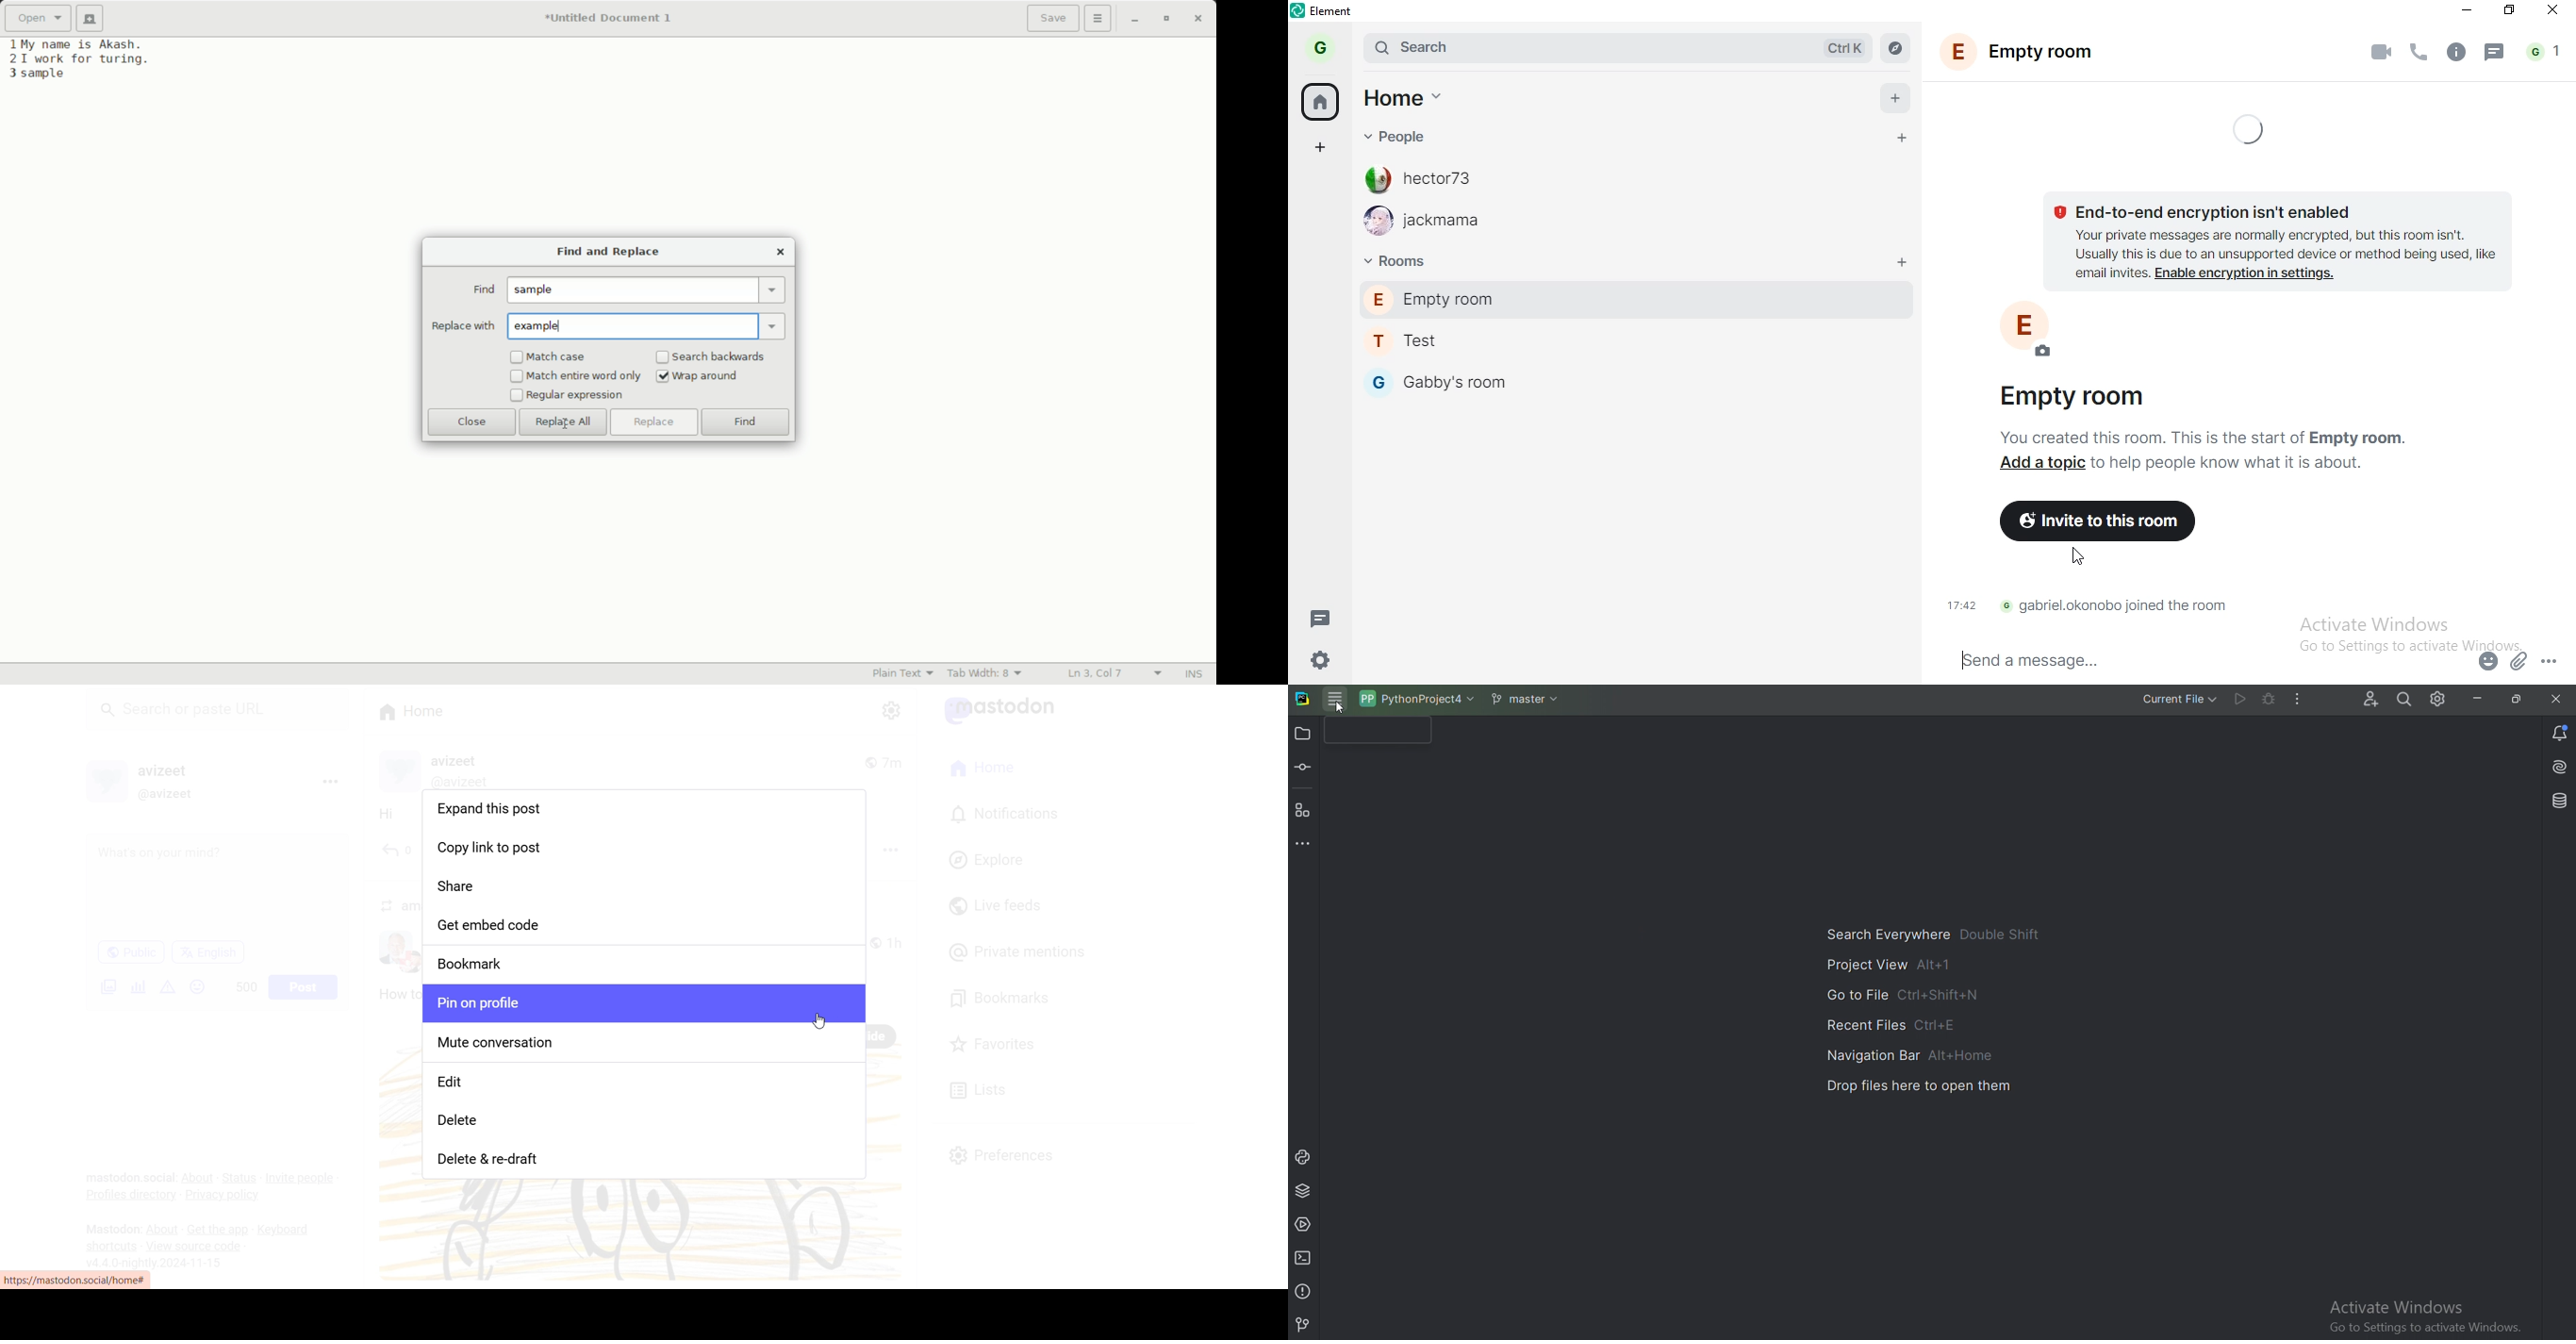 Image resolution: width=2576 pixels, height=1344 pixels. I want to click on Language, so click(208, 952).